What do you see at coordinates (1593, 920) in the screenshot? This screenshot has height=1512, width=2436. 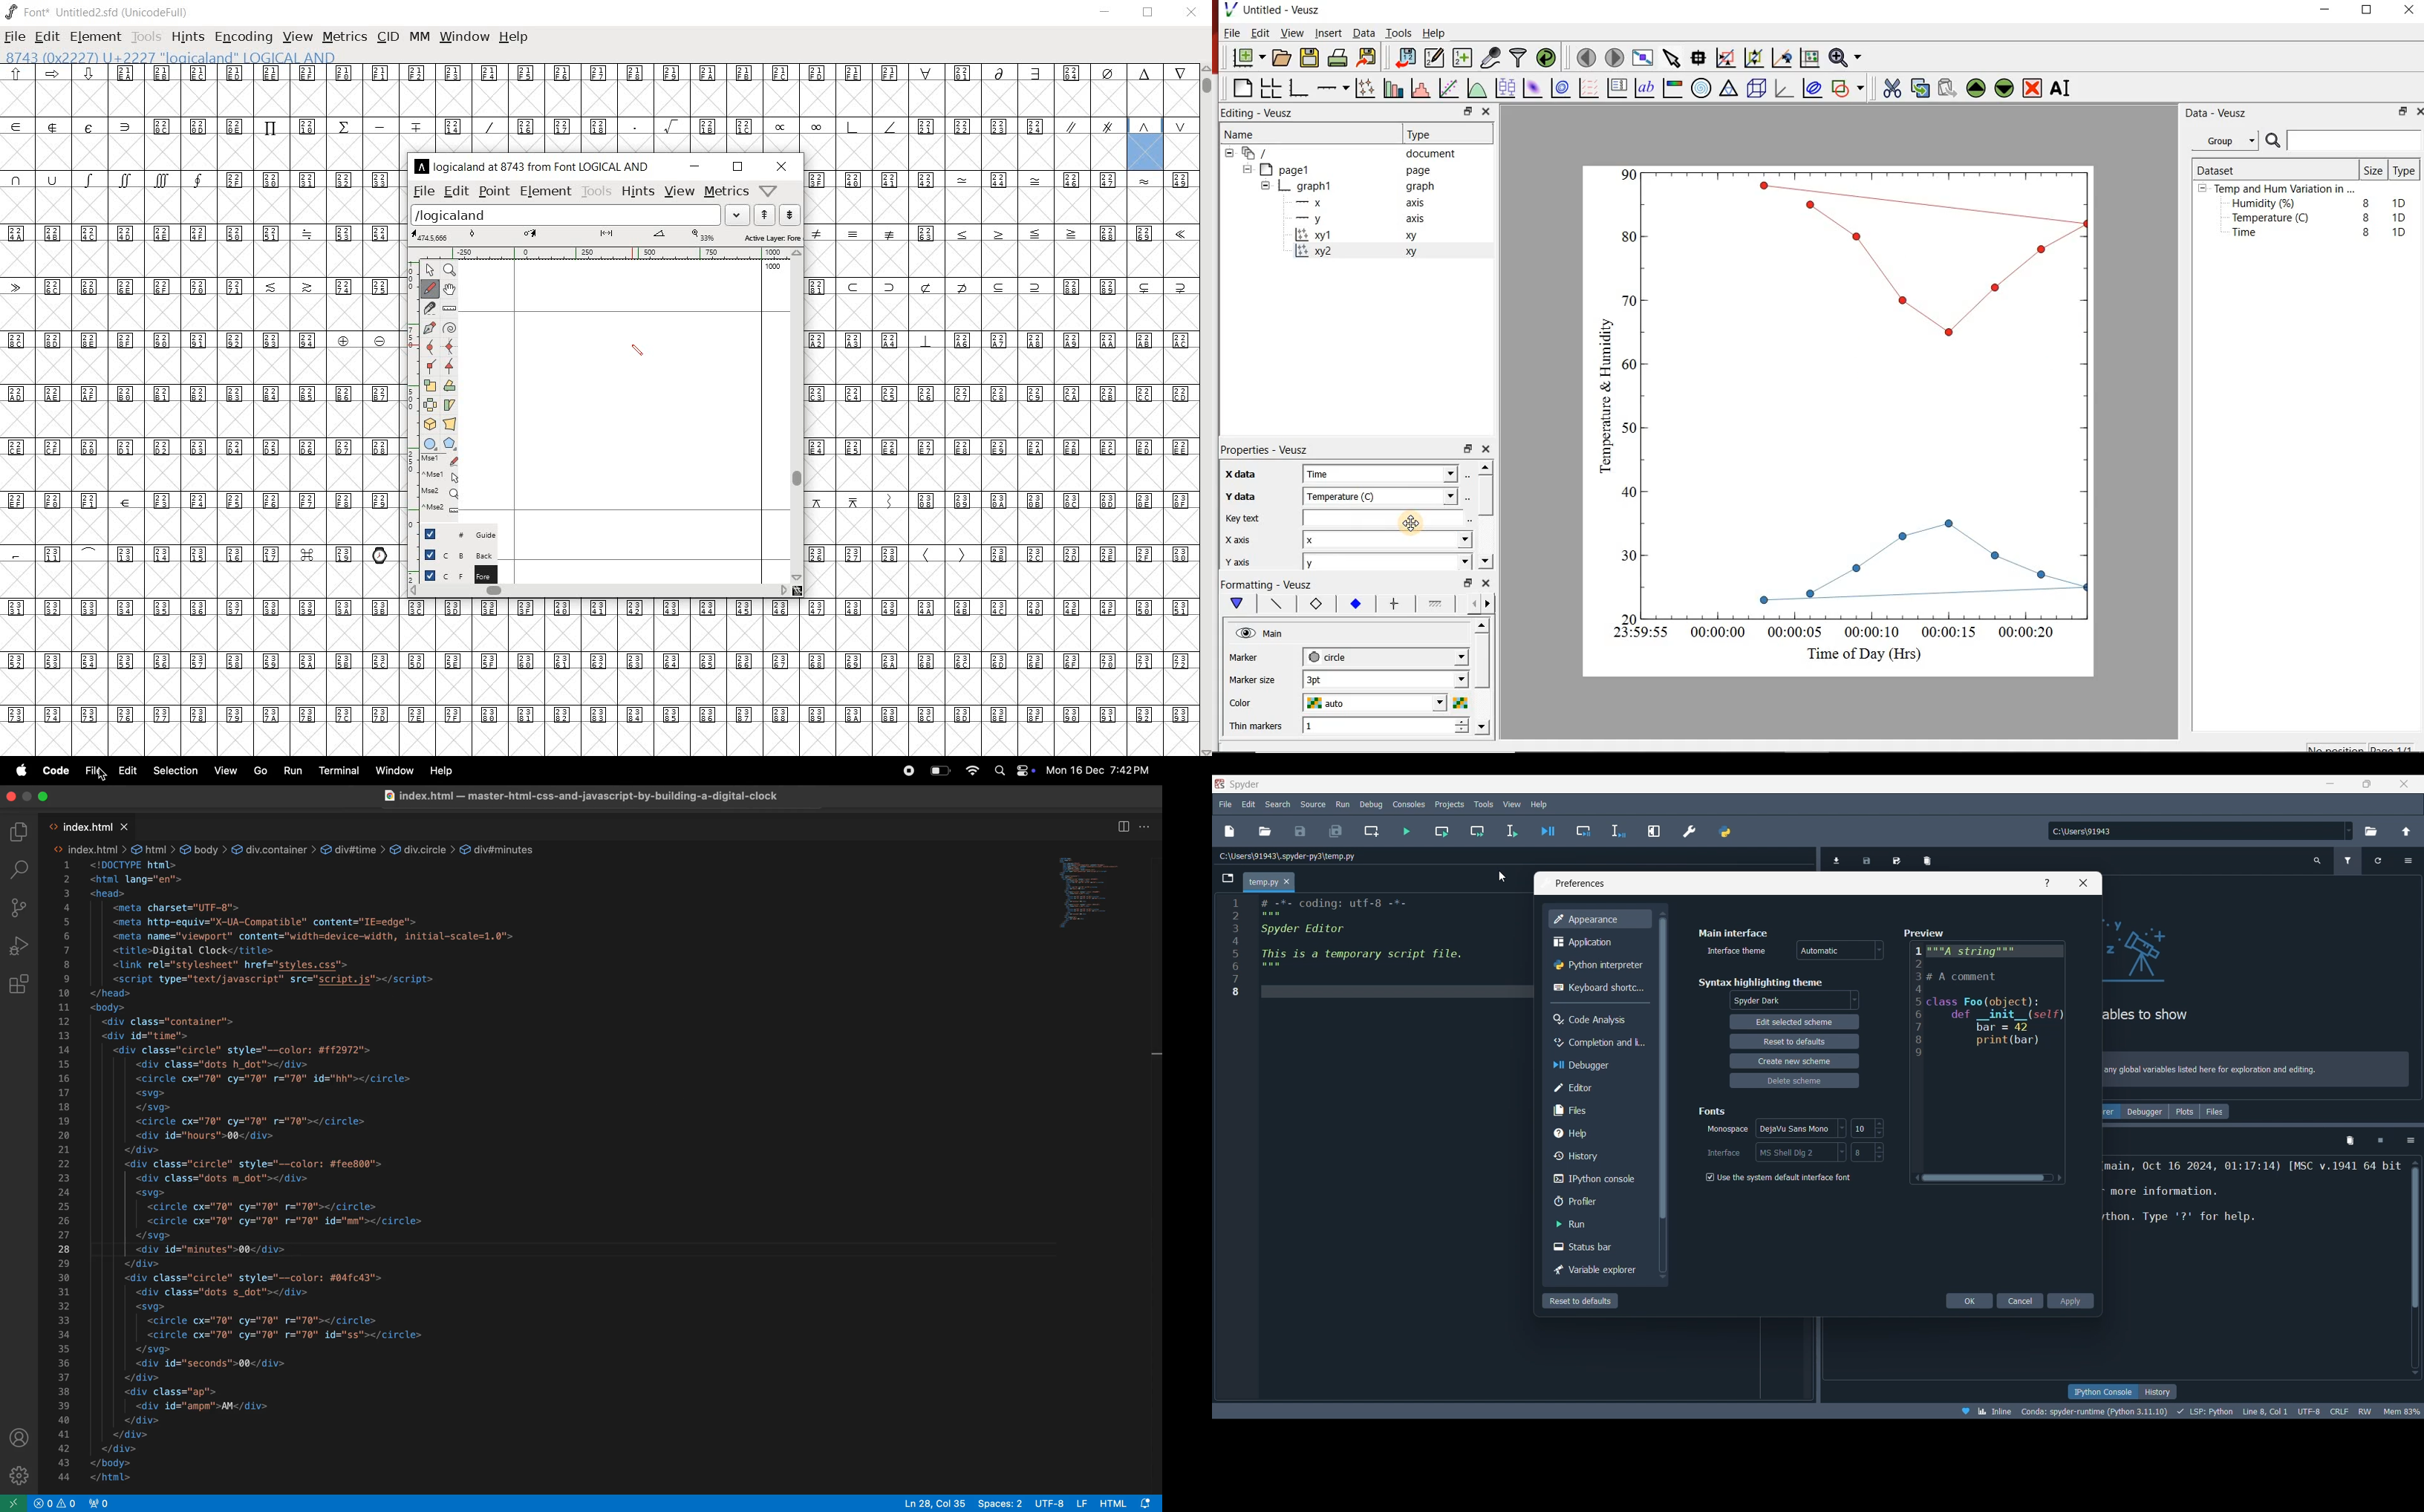 I see `Appearance` at bounding box center [1593, 920].